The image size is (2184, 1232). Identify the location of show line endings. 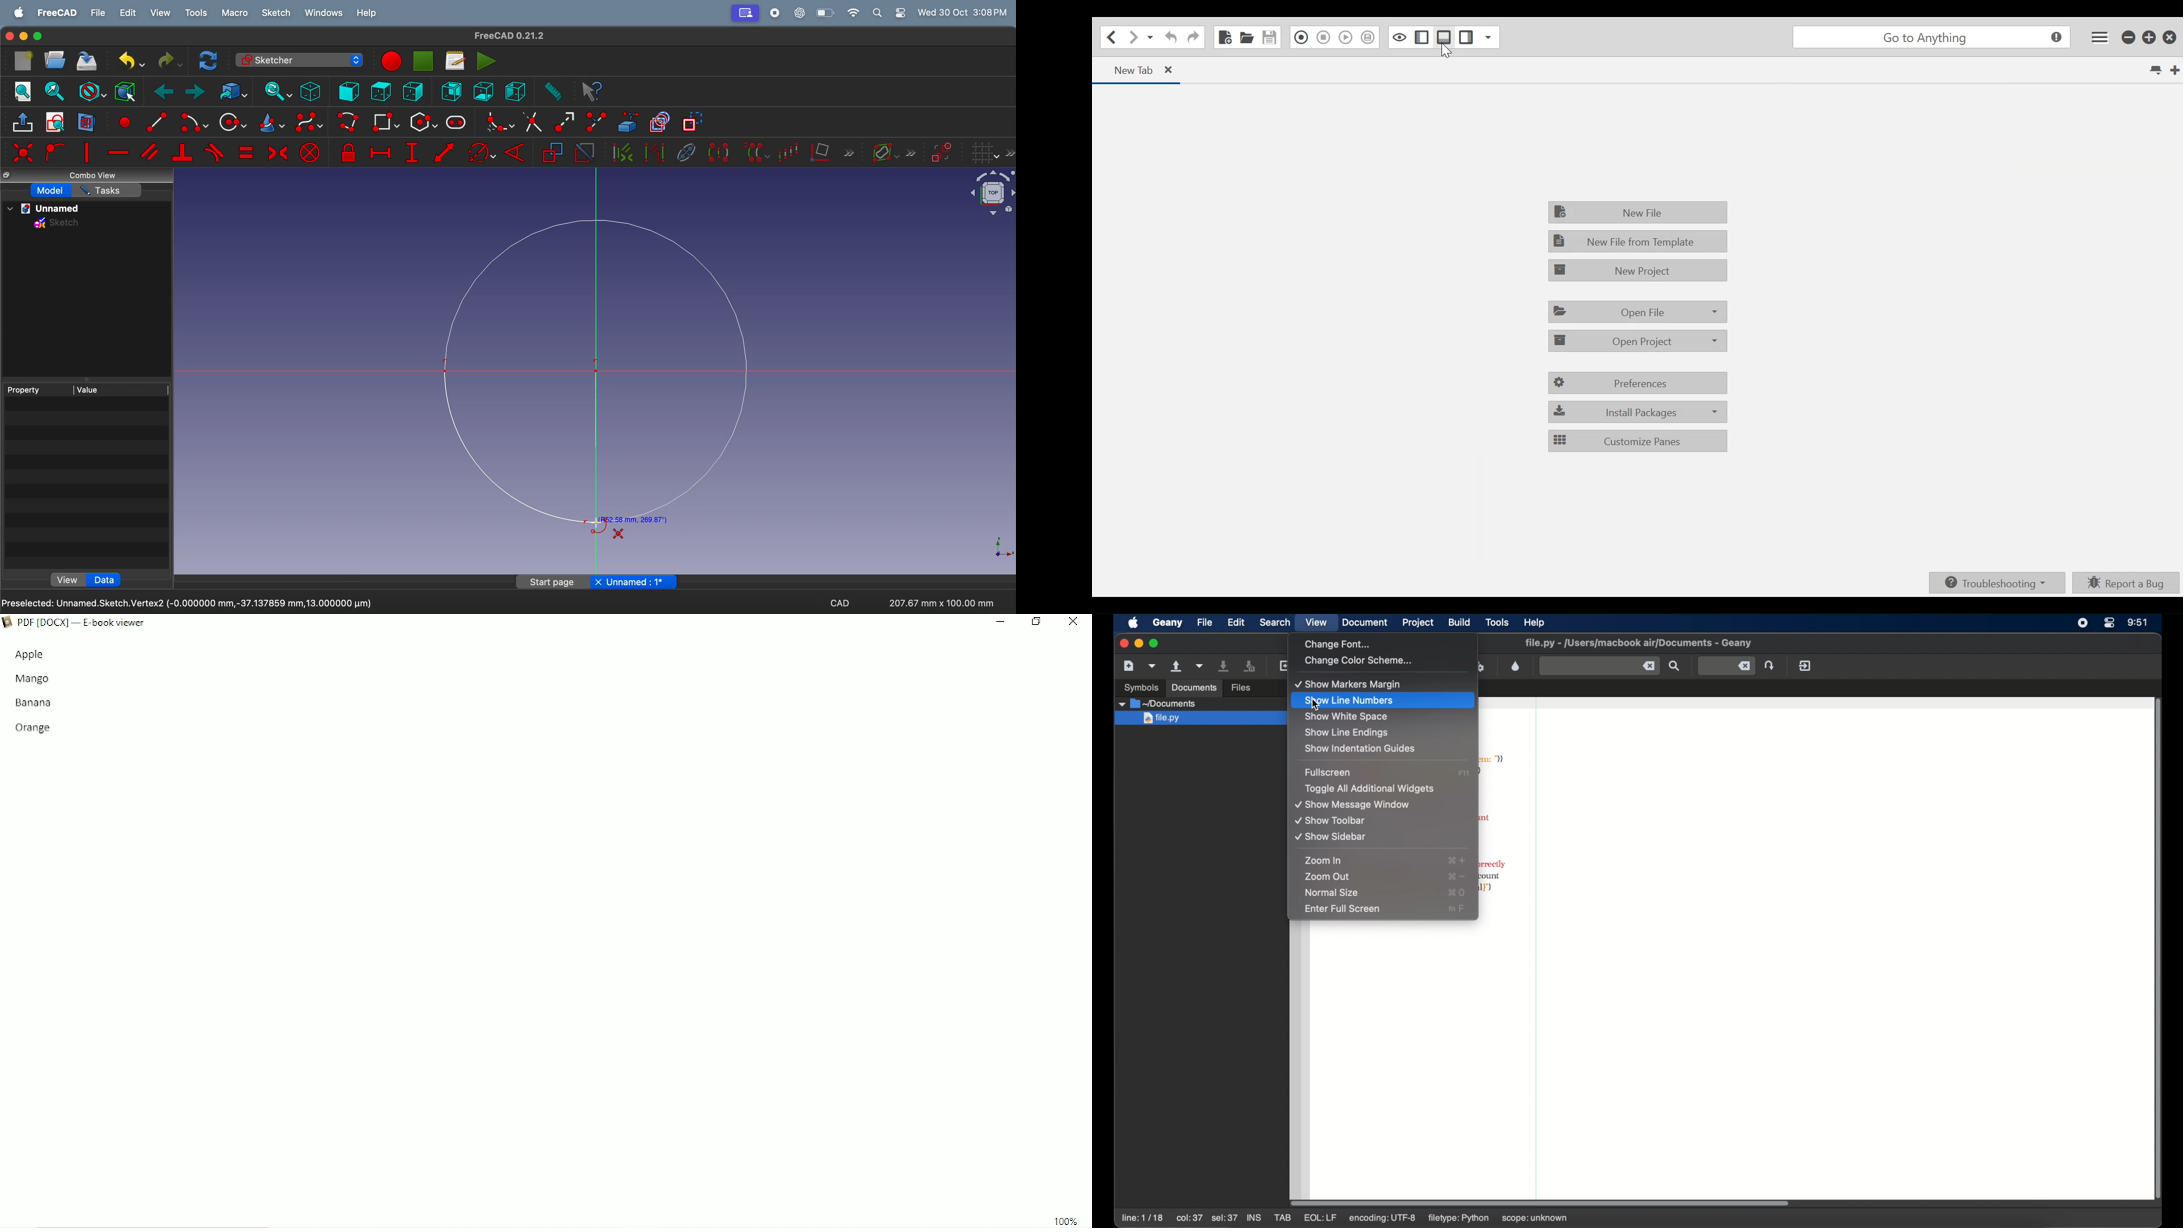
(1348, 732).